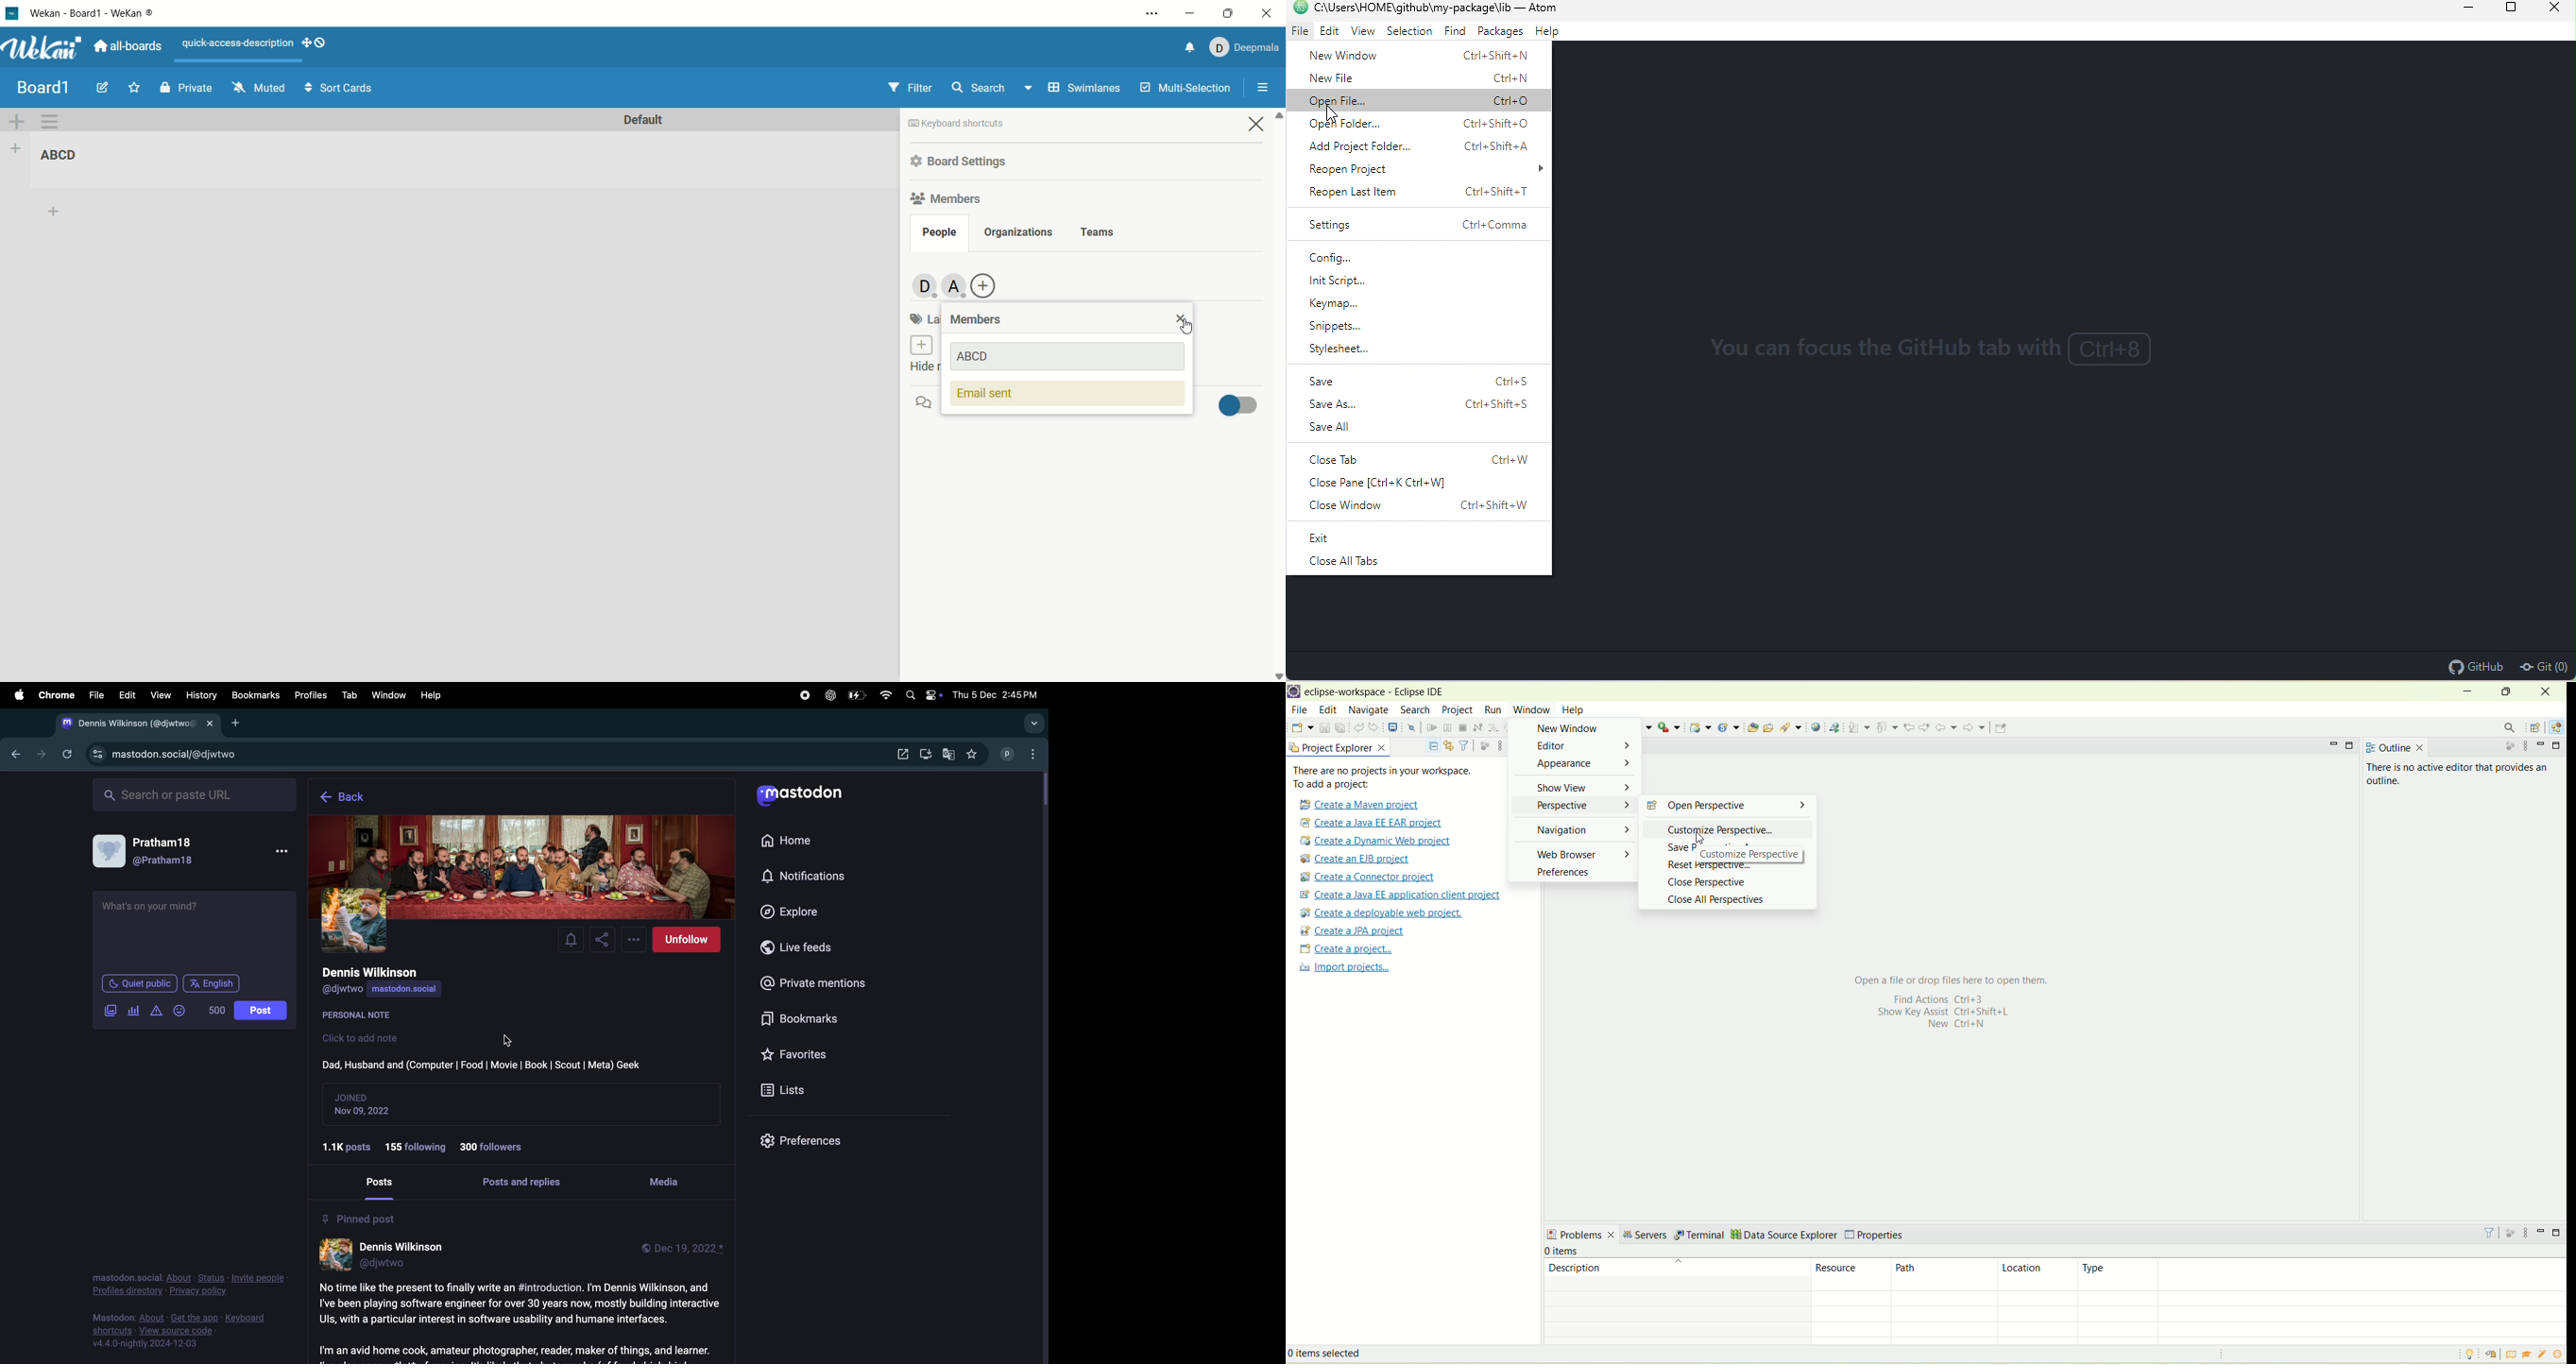 The height and width of the screenshot is (1372, 2576). I want to click on post, so click(384, 1182).